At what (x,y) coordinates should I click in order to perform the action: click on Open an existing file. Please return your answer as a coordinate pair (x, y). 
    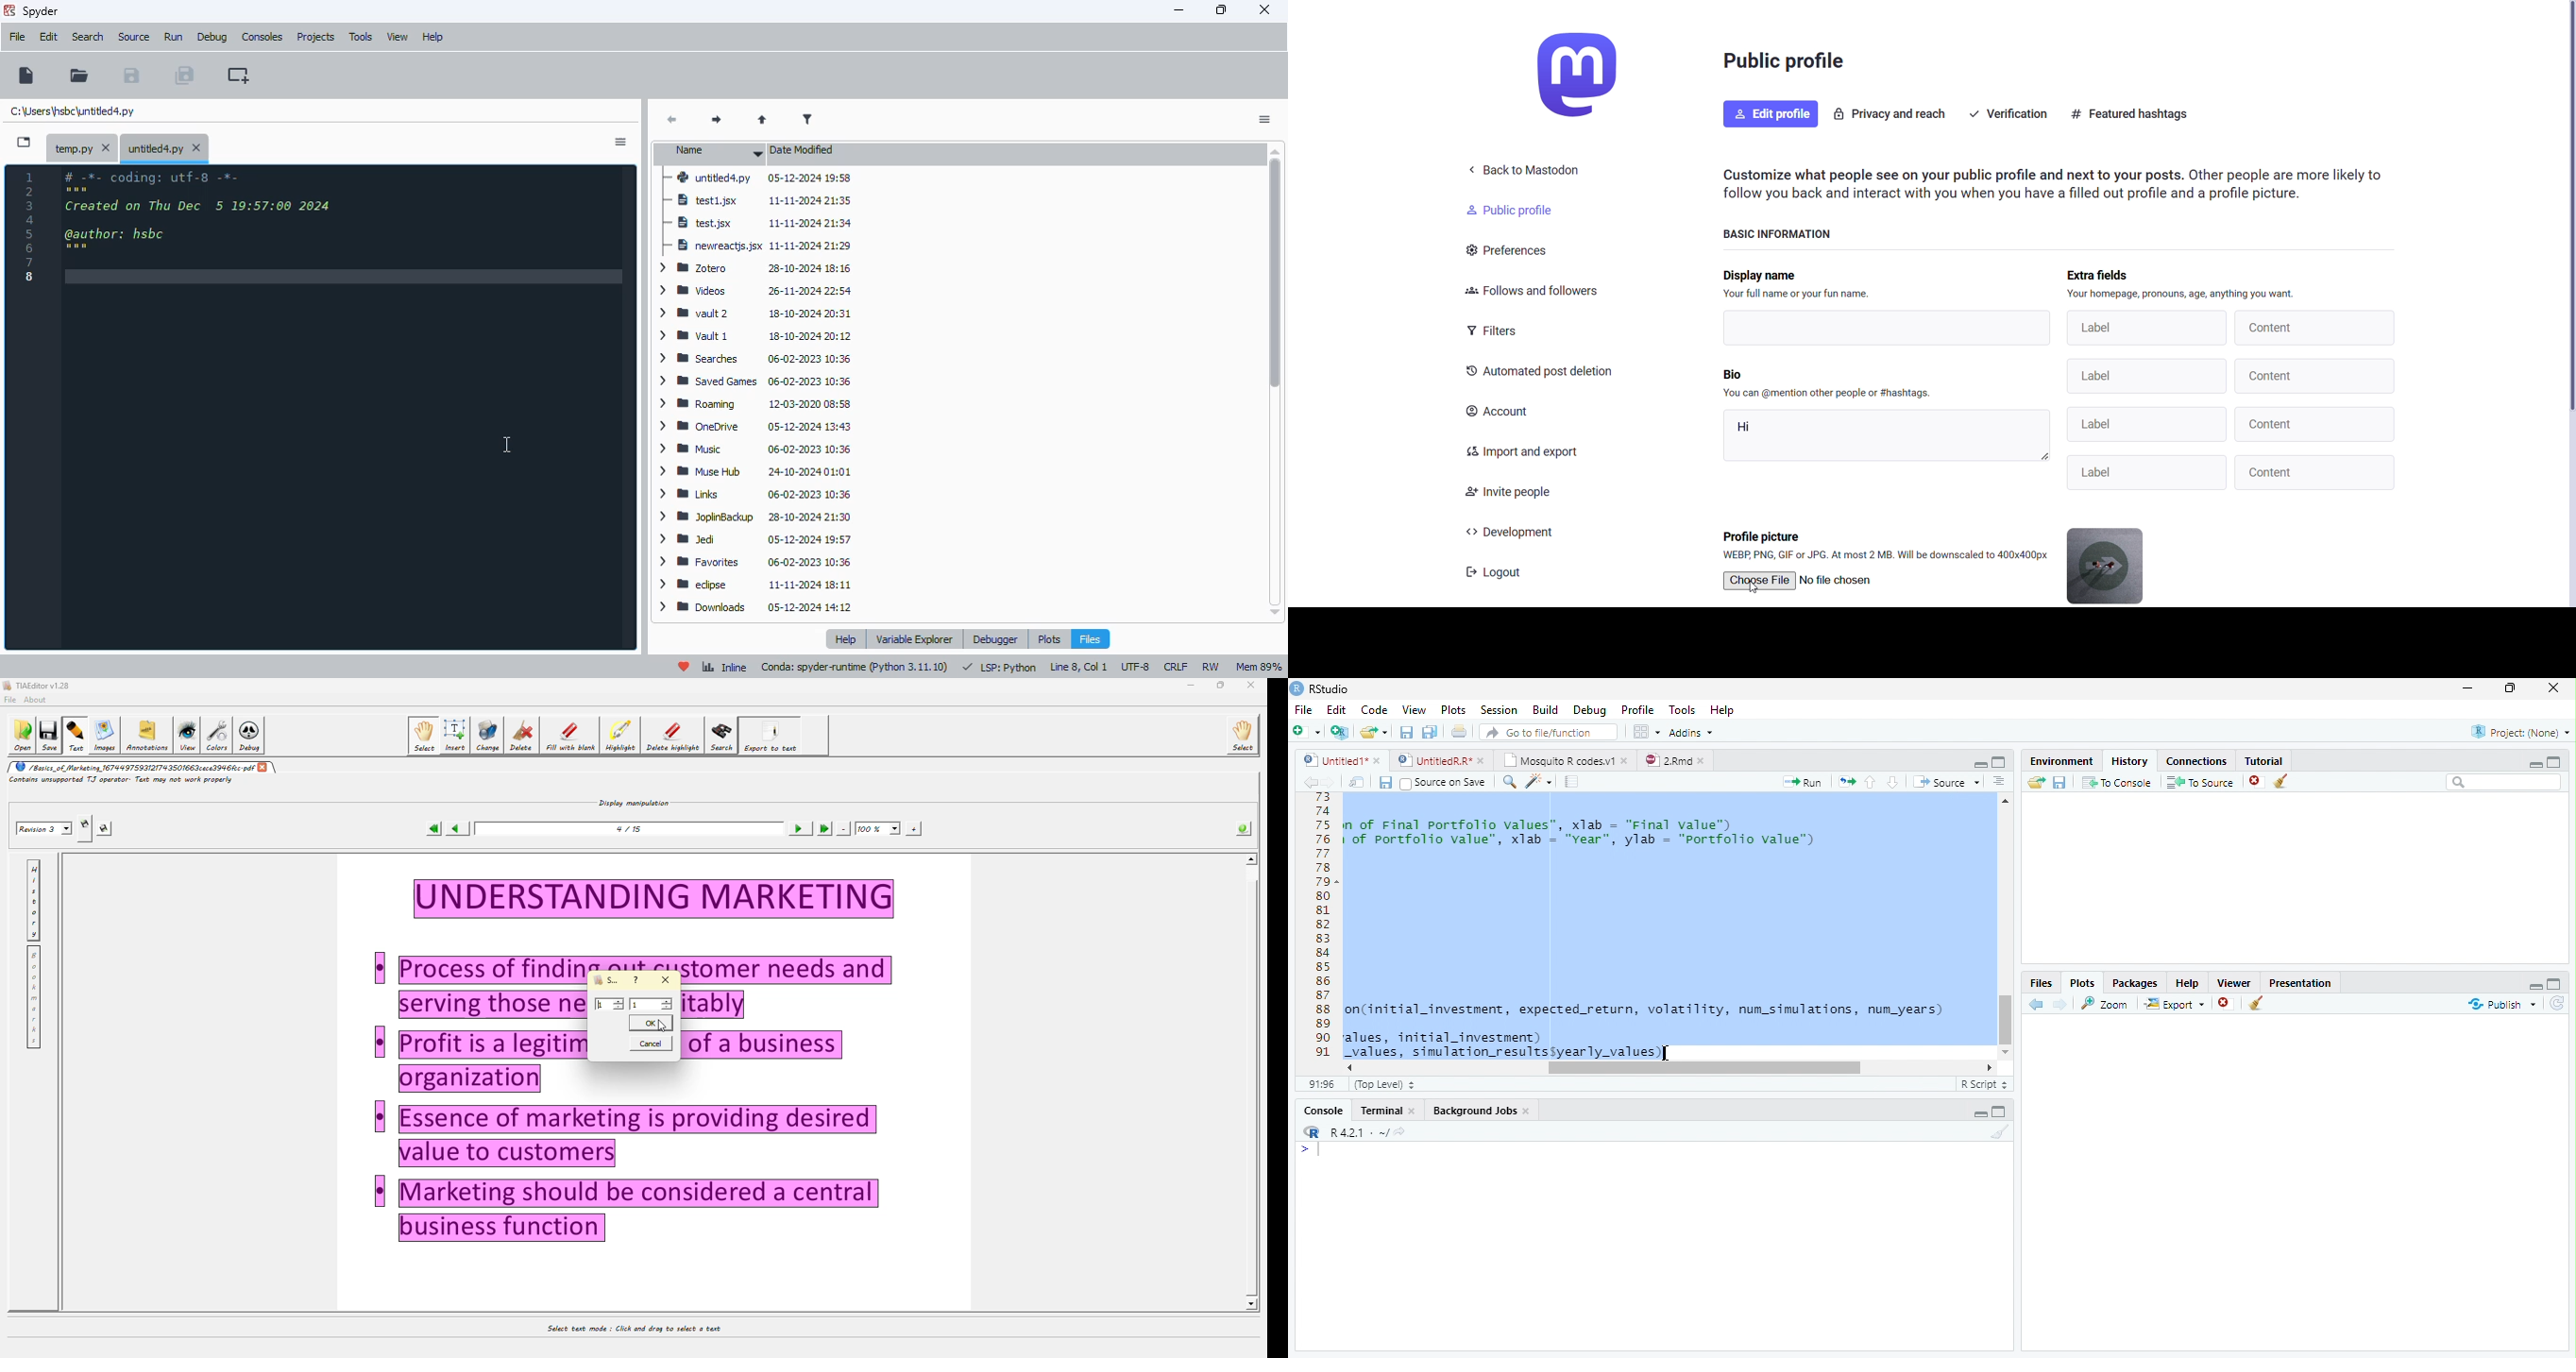
    Looking at the image, I should click on (1374, 731).